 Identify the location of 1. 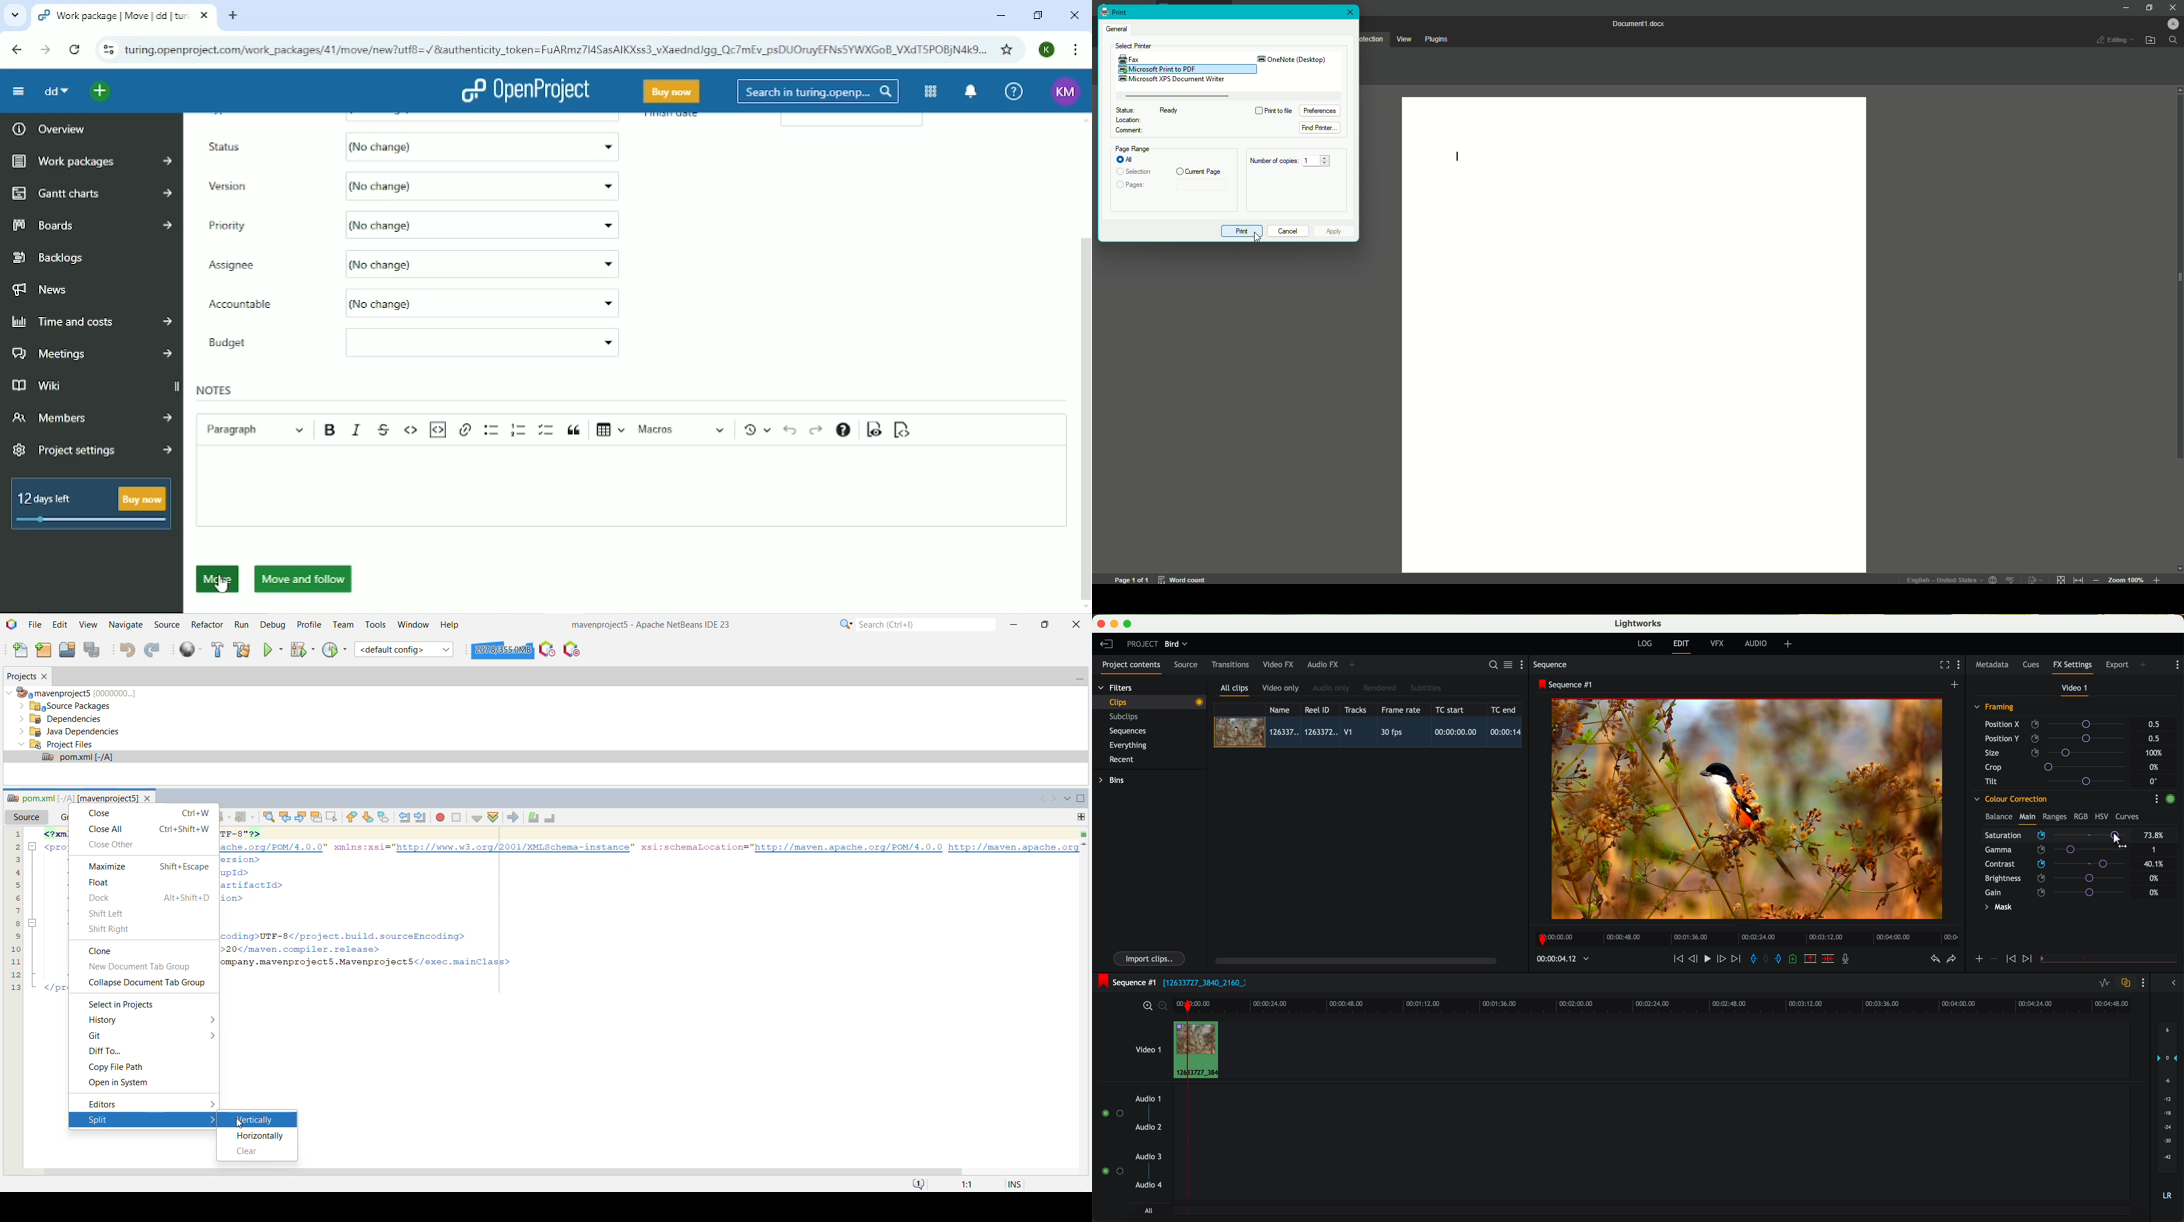
(1316, 161).